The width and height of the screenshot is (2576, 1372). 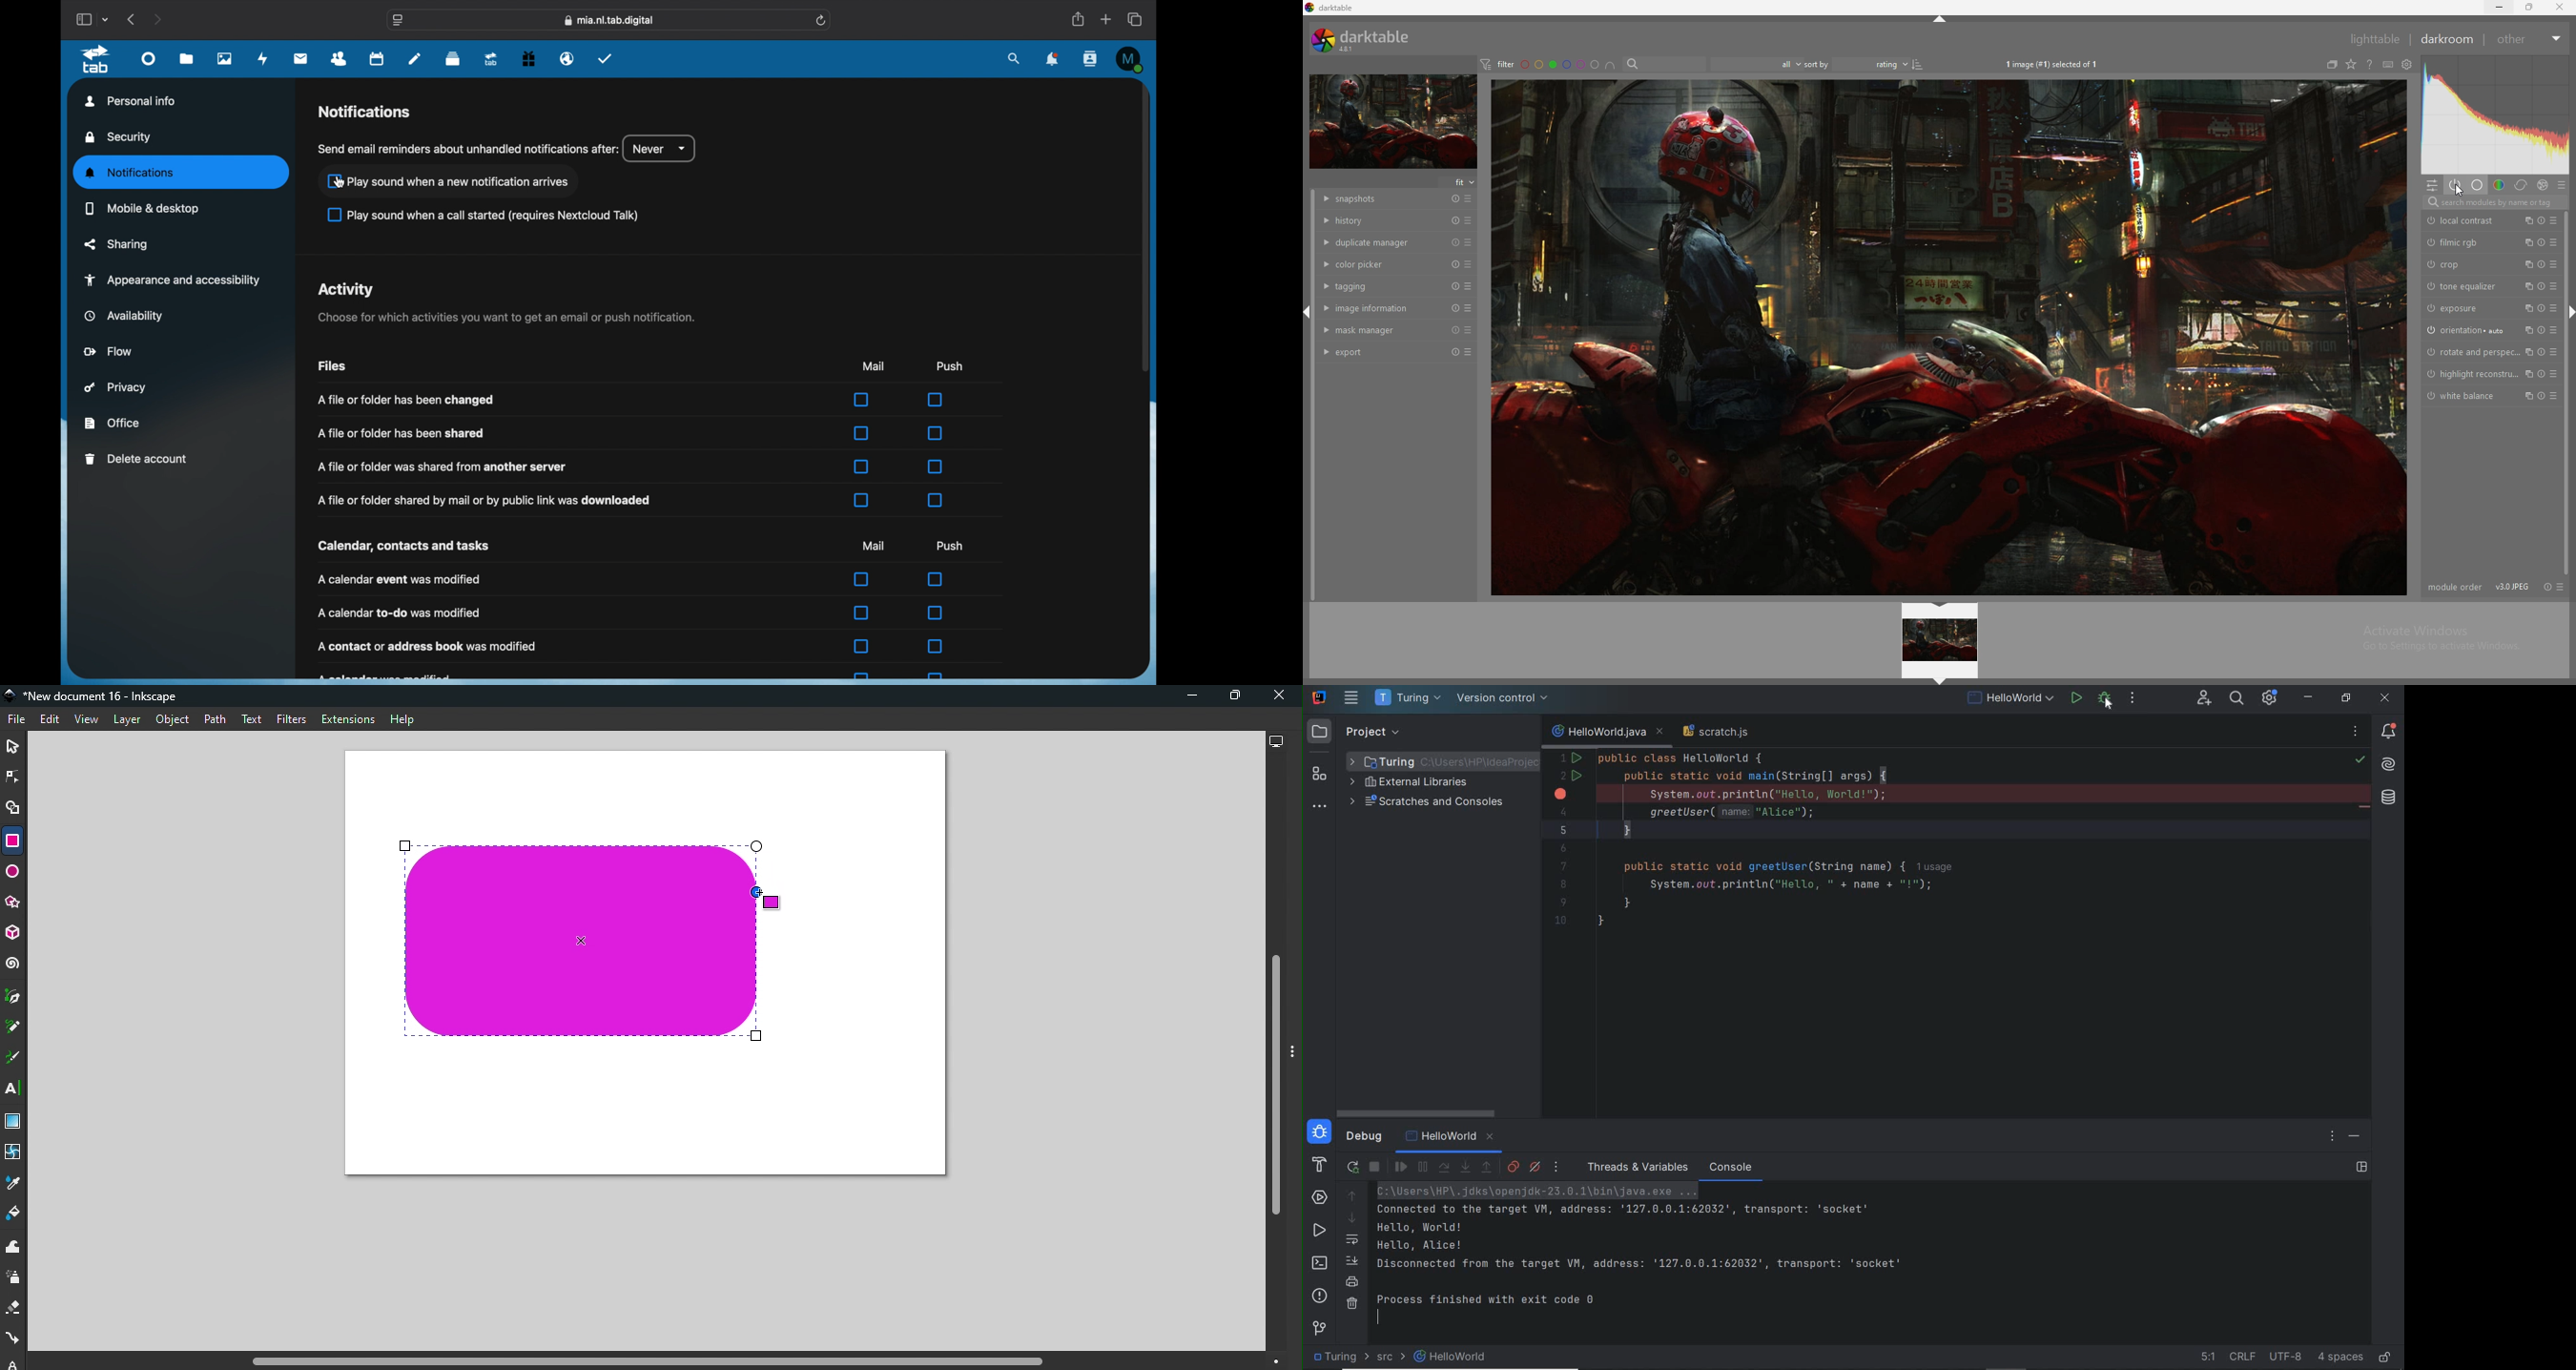 I want to click on reset, so click(x=2541, y=352).